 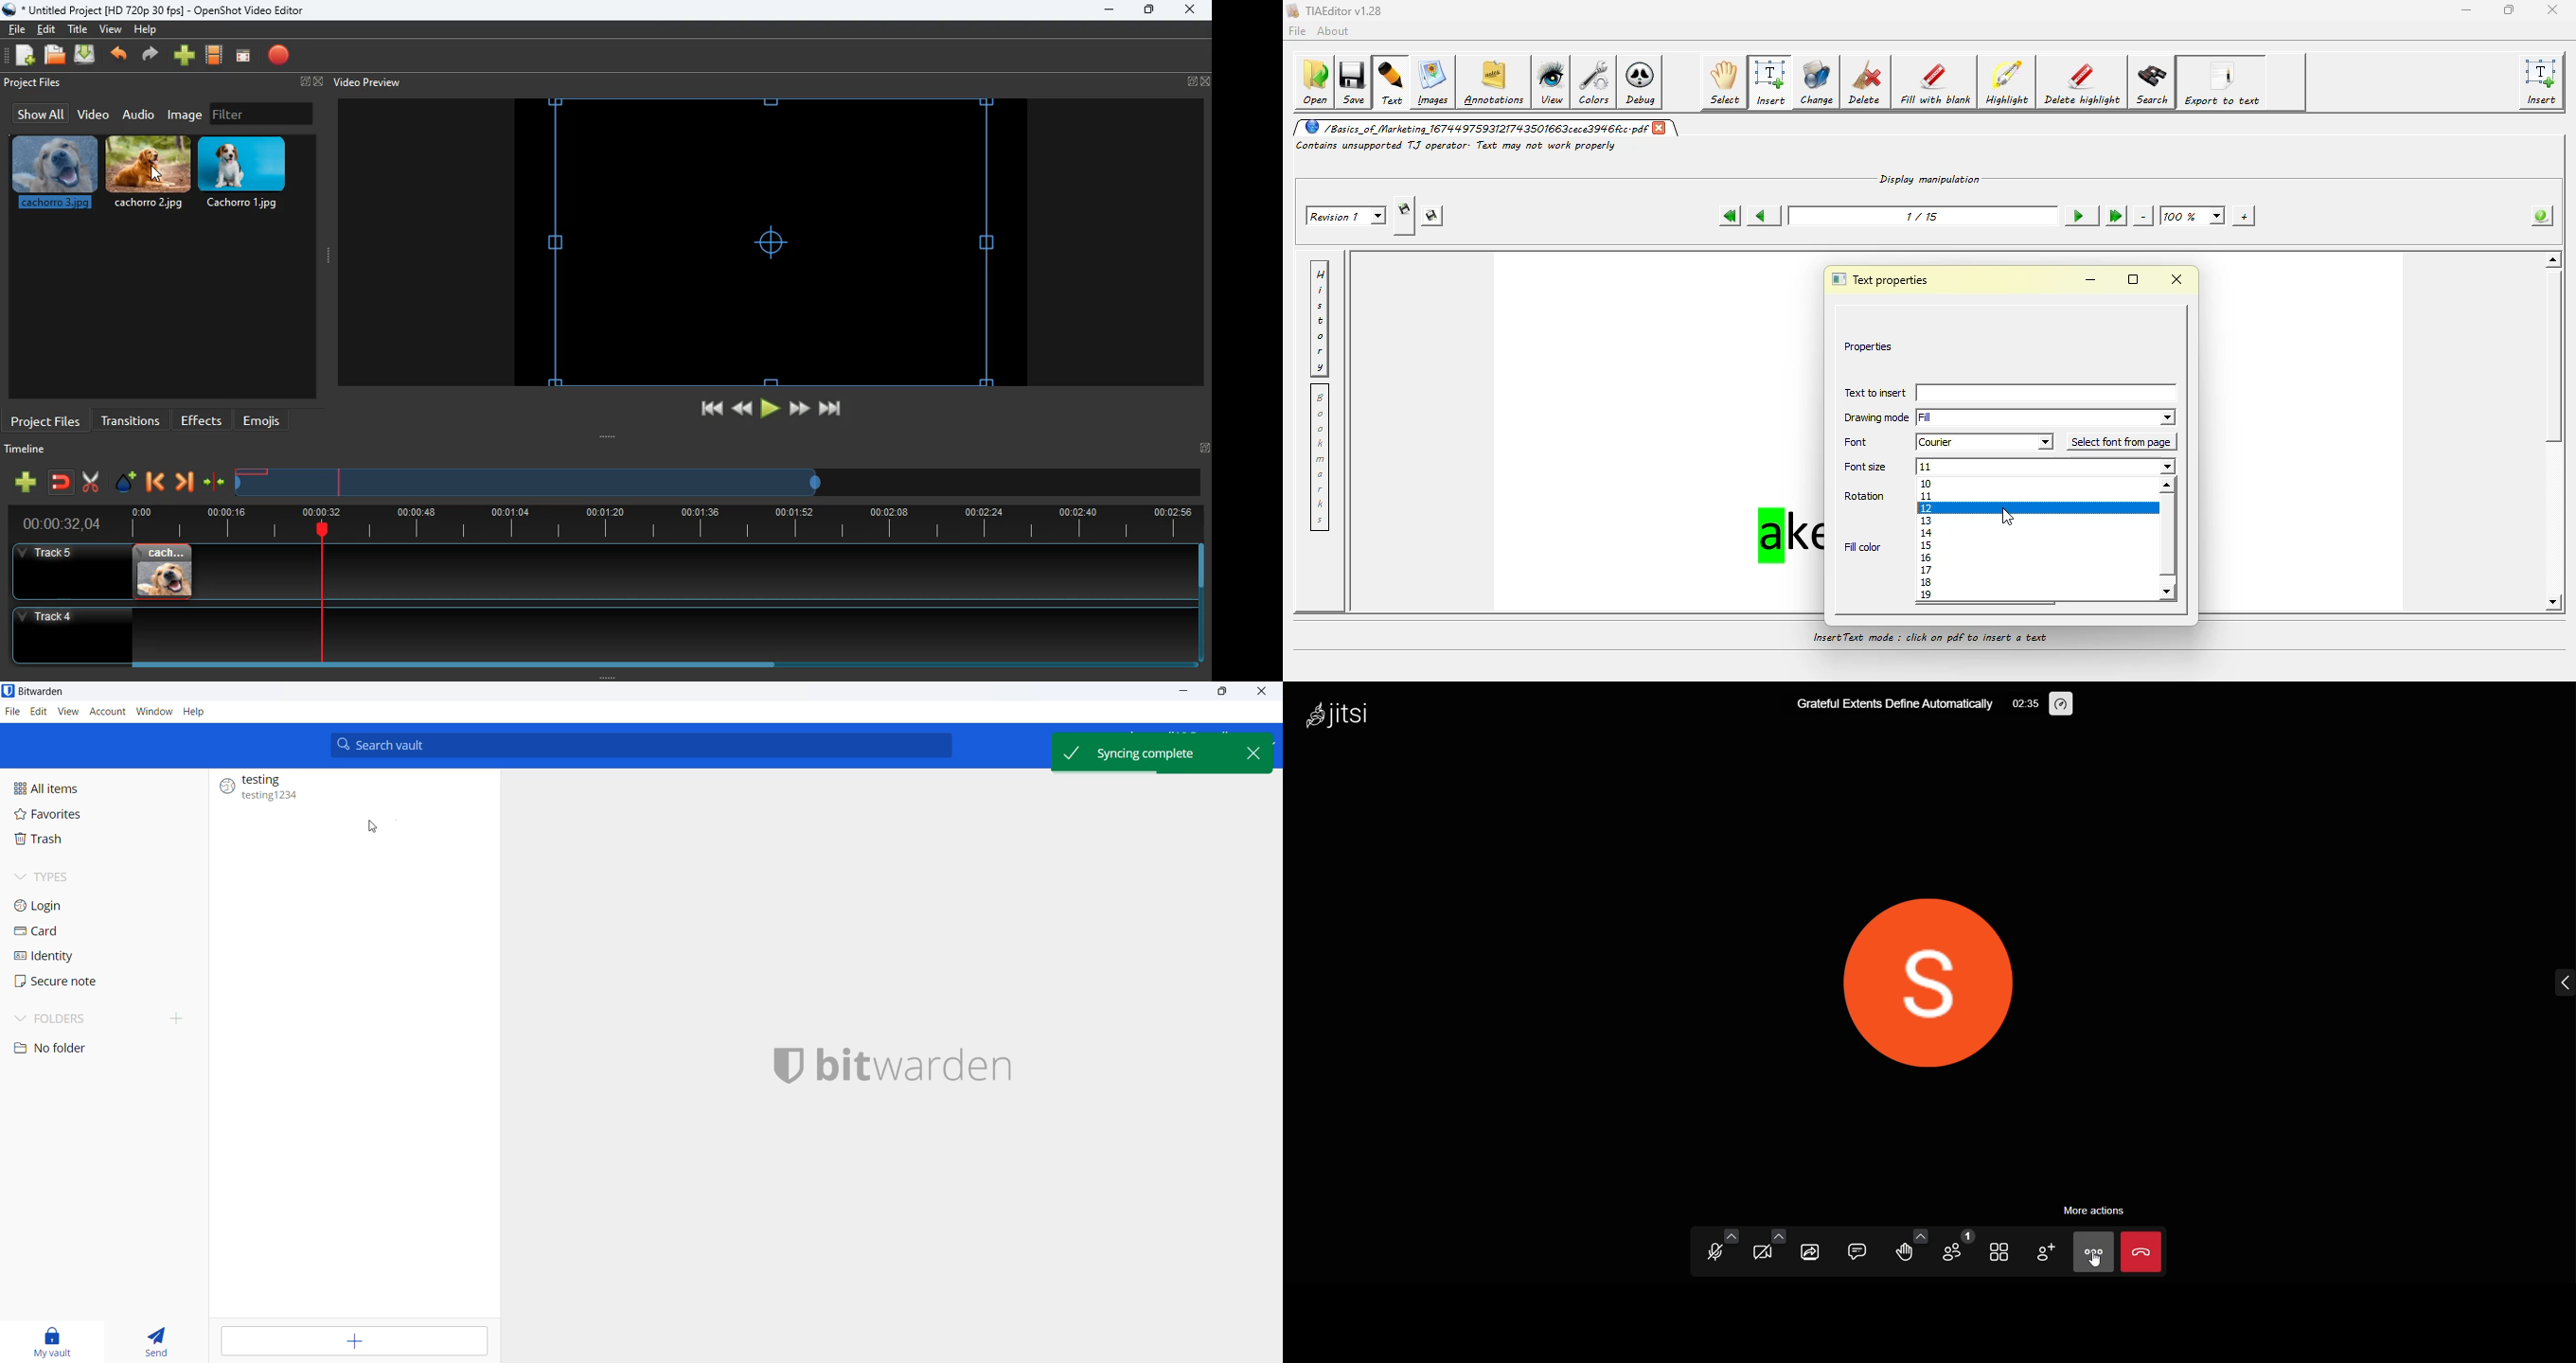 I want to click on forward, so click(x=153, y=56).